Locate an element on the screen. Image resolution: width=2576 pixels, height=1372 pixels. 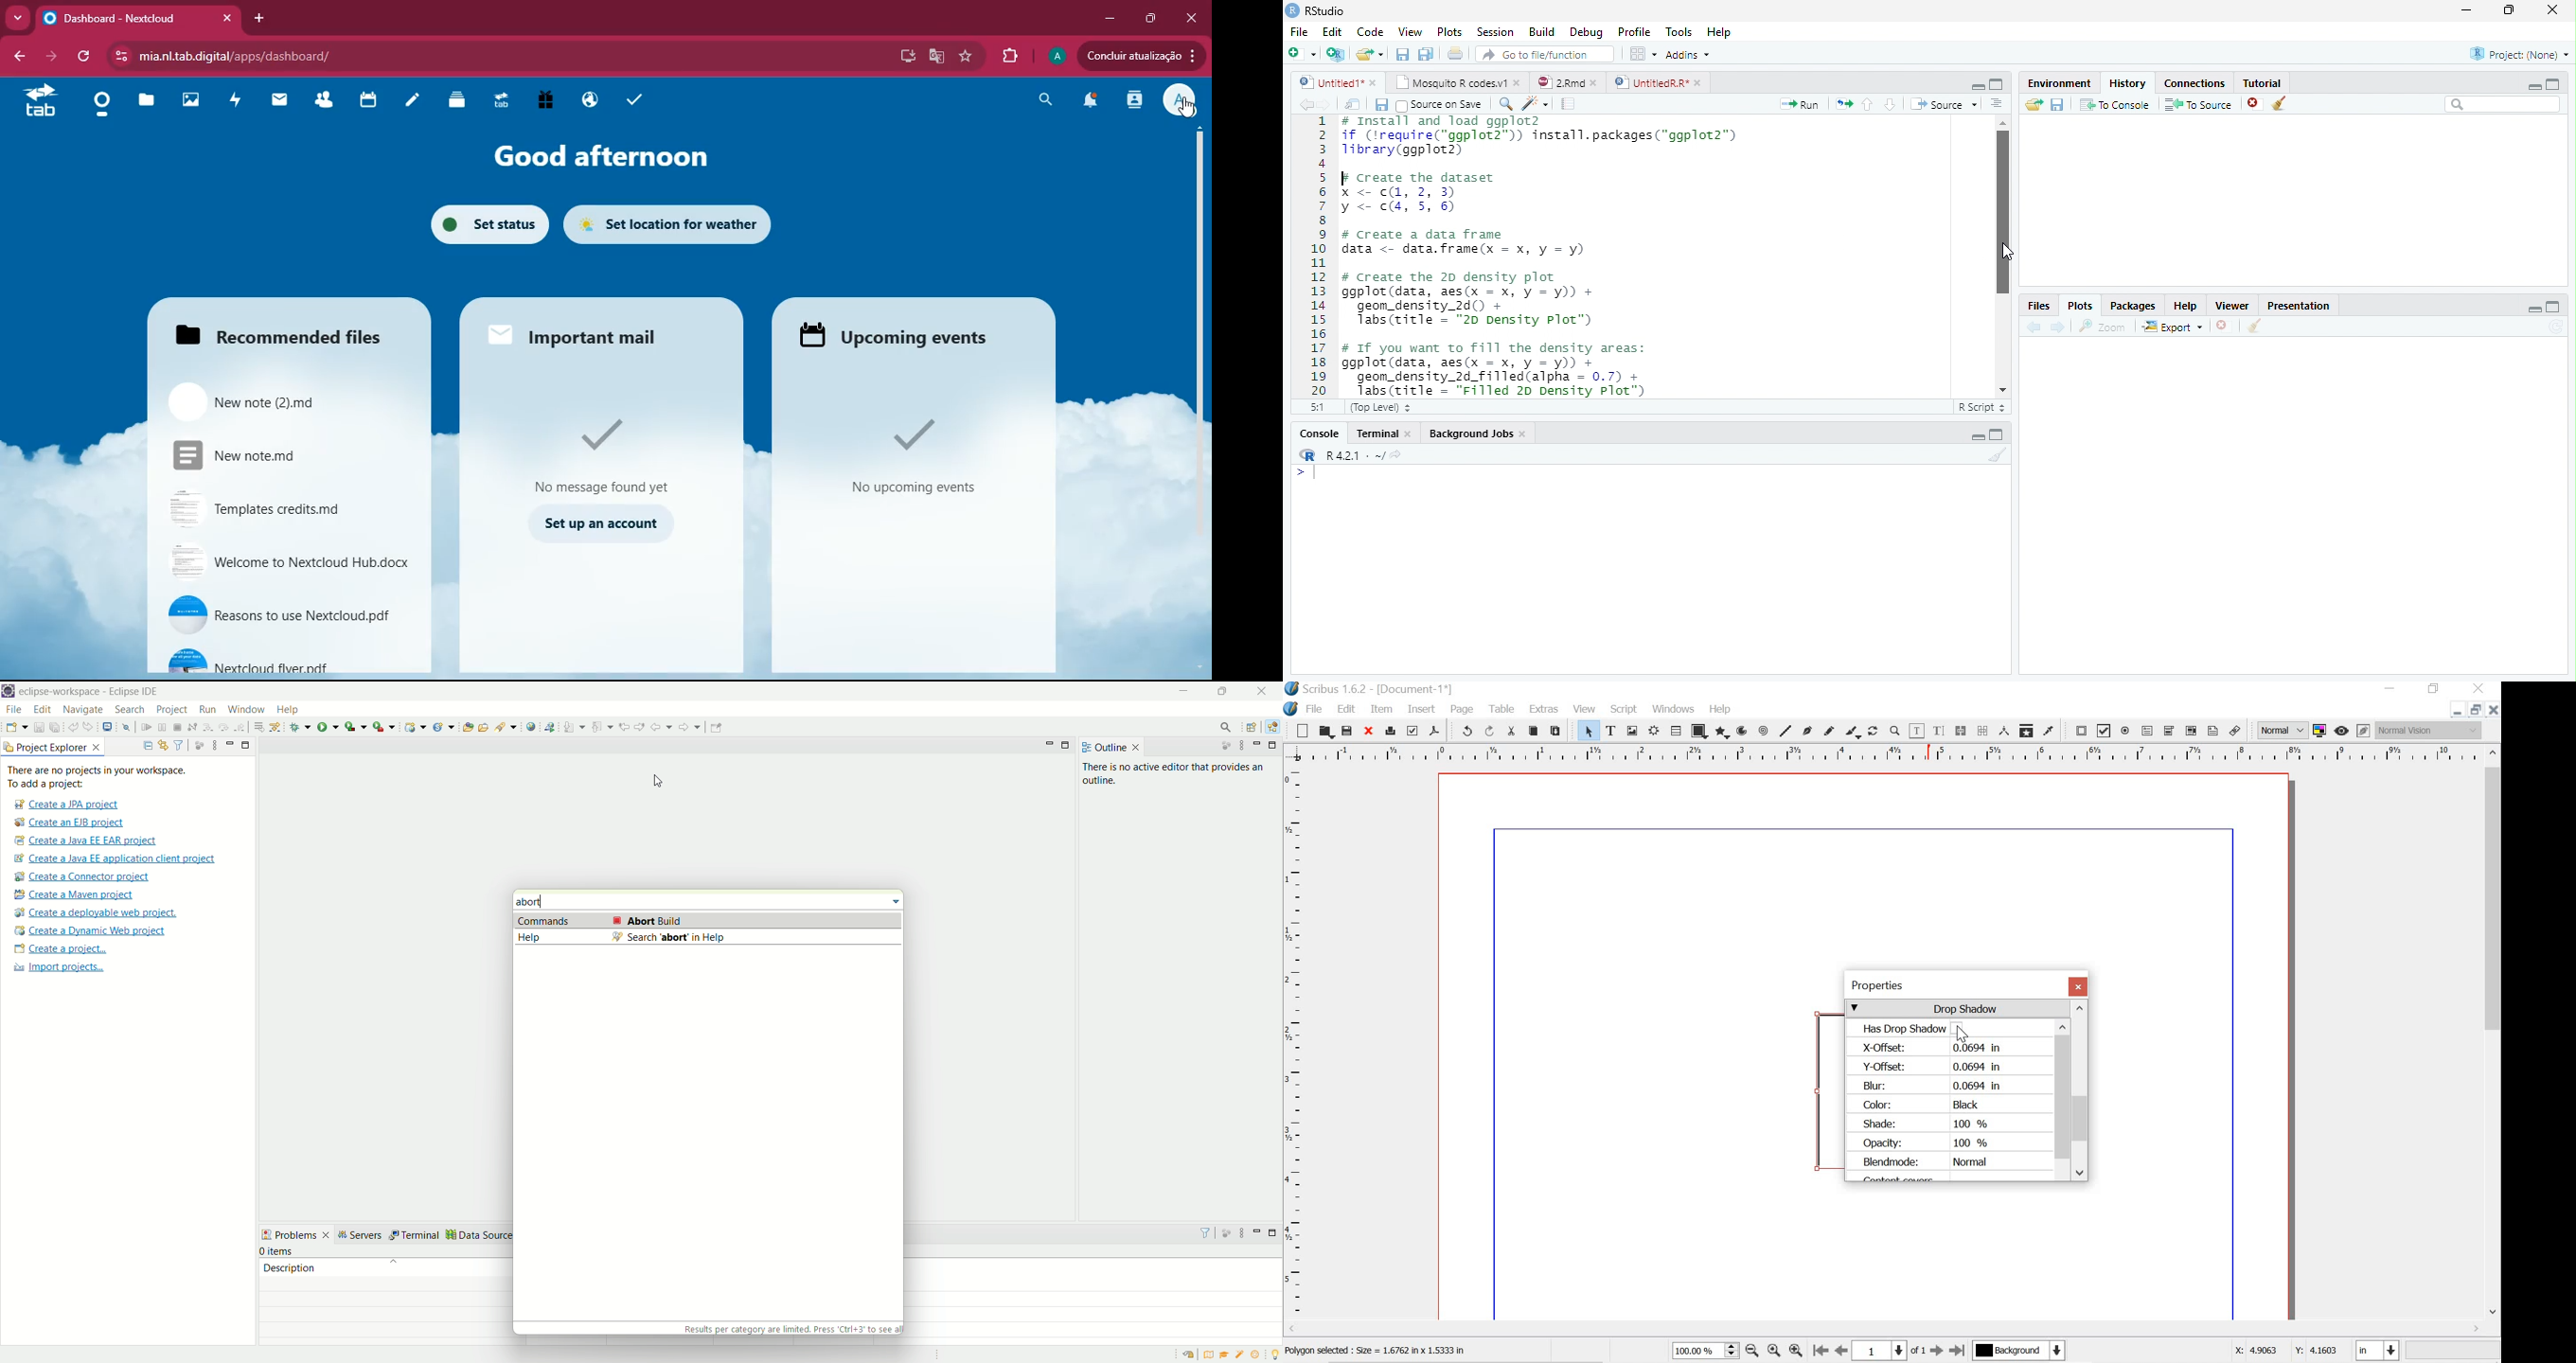
restore welcome is located at coordinates (1189, 1354).